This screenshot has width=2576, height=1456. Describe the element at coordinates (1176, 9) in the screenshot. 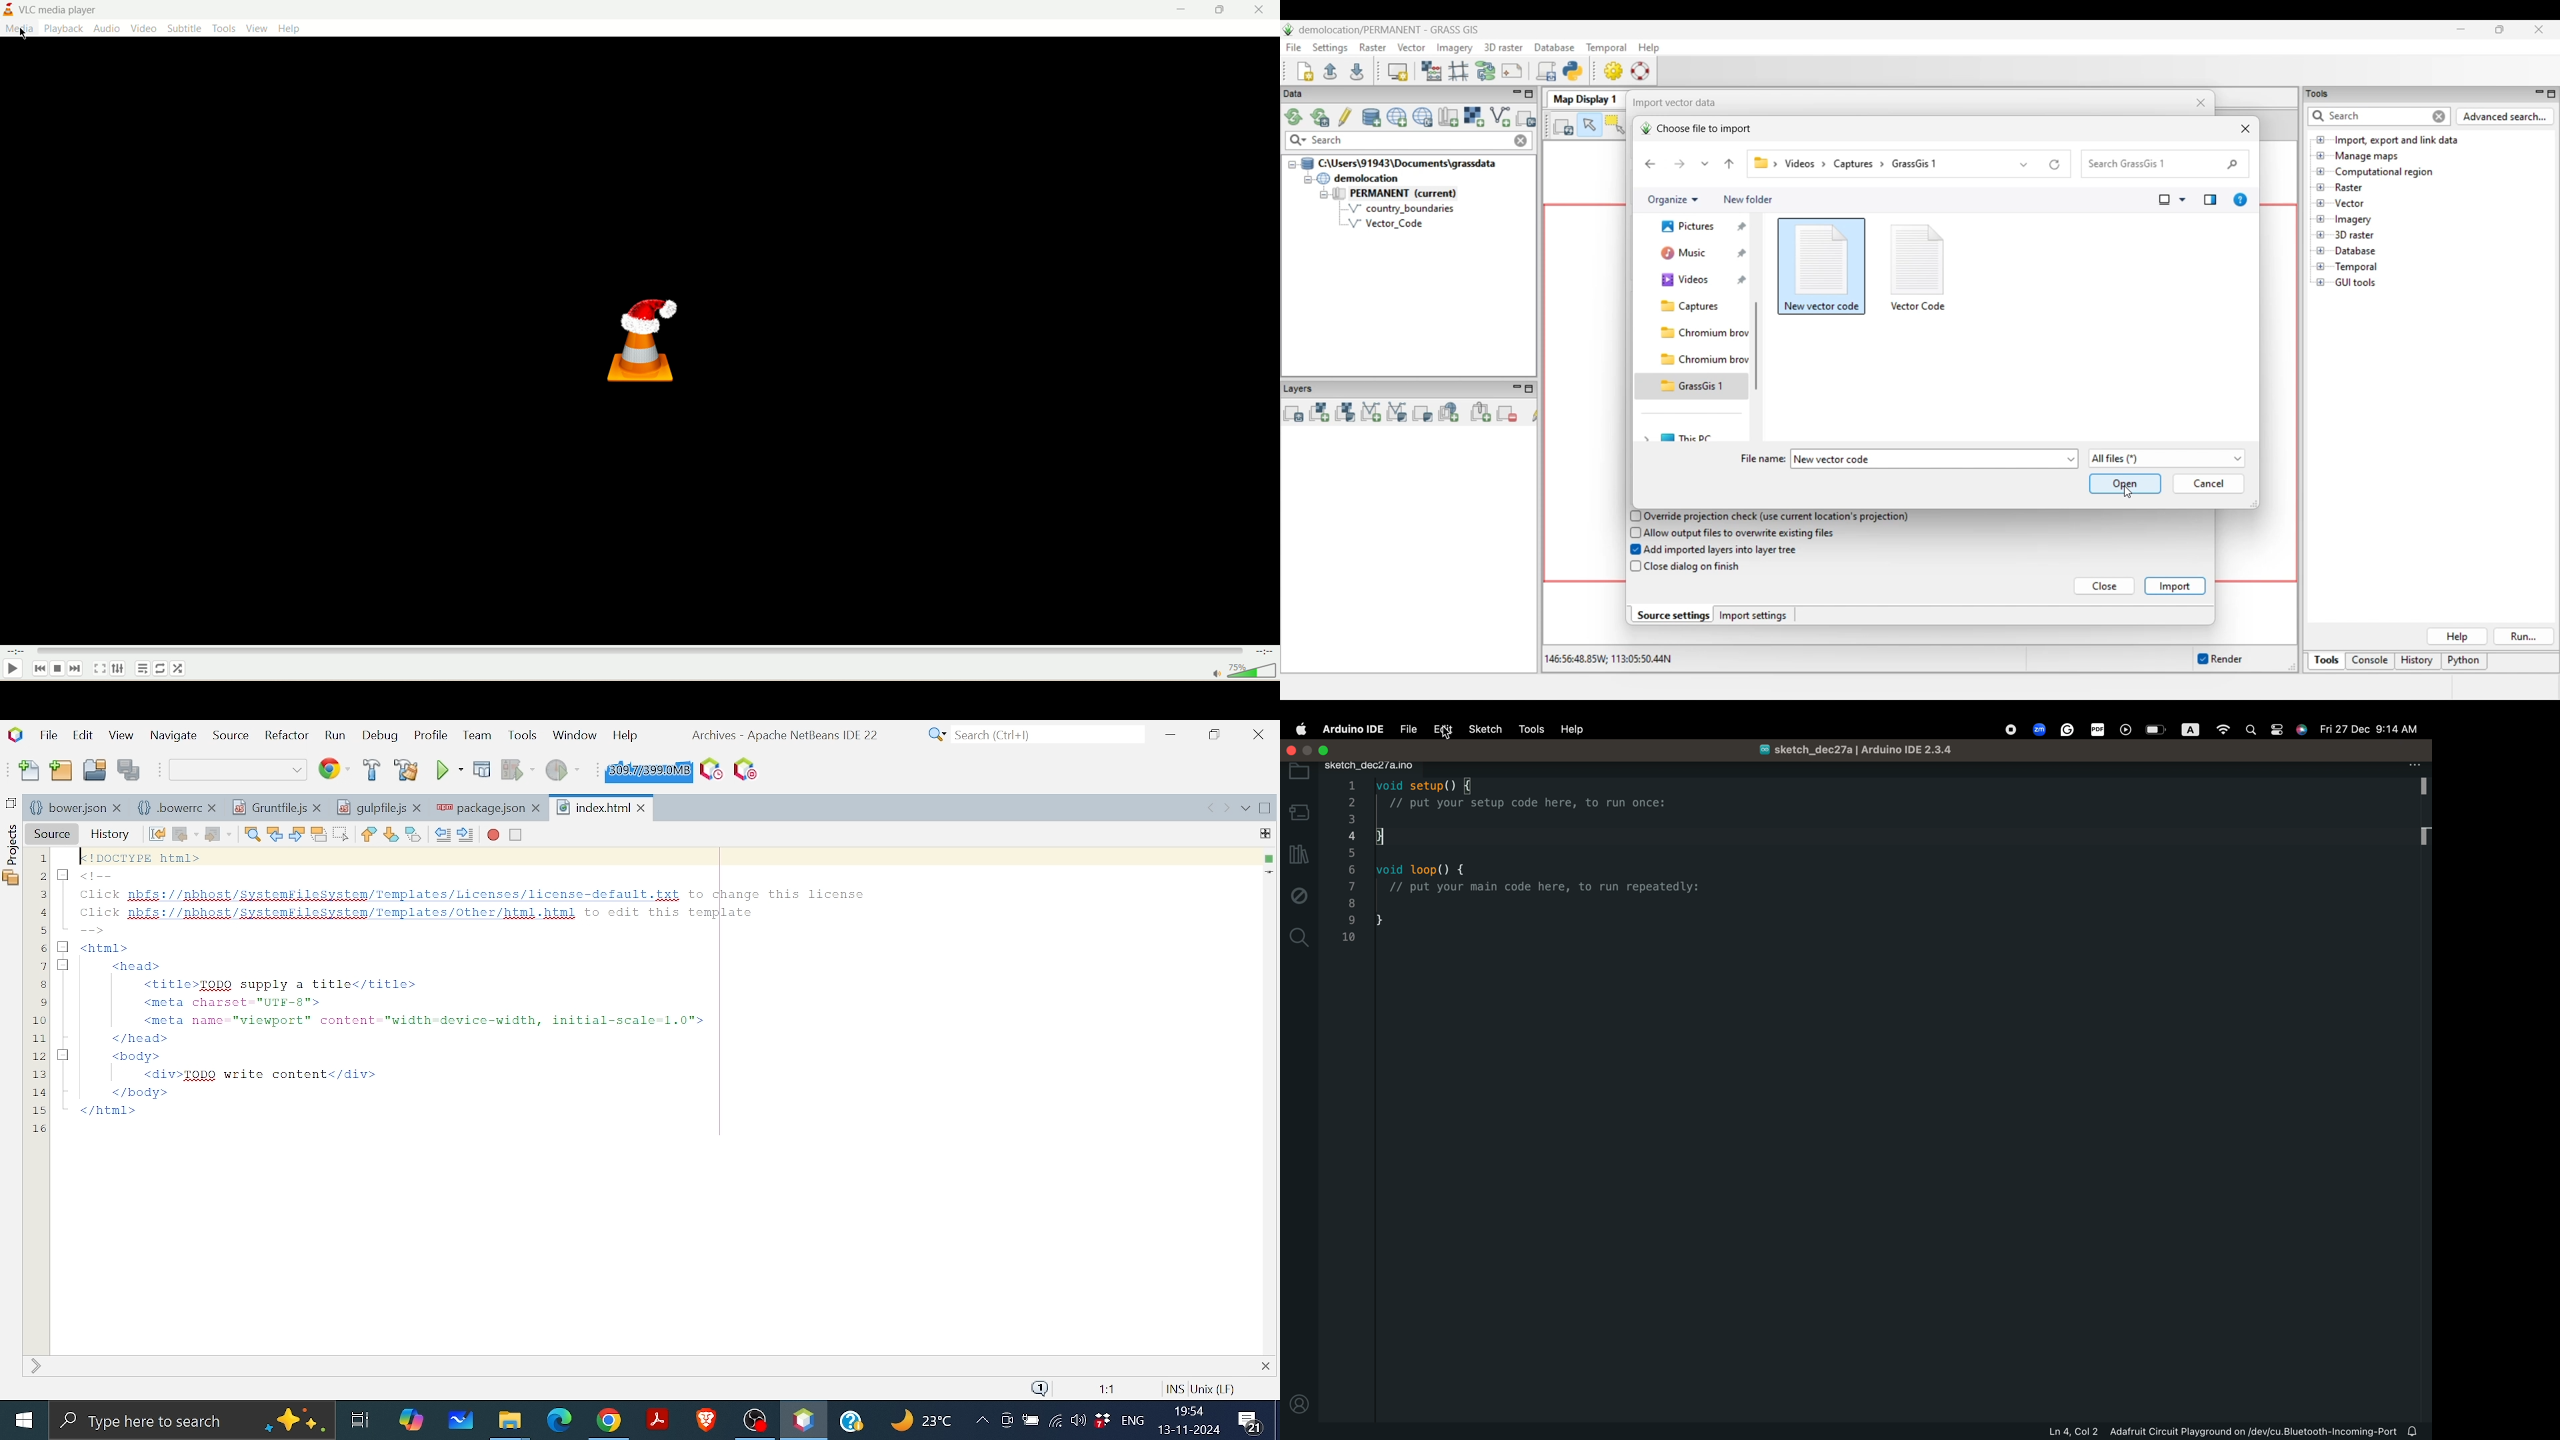

I see `minimize` at that location.